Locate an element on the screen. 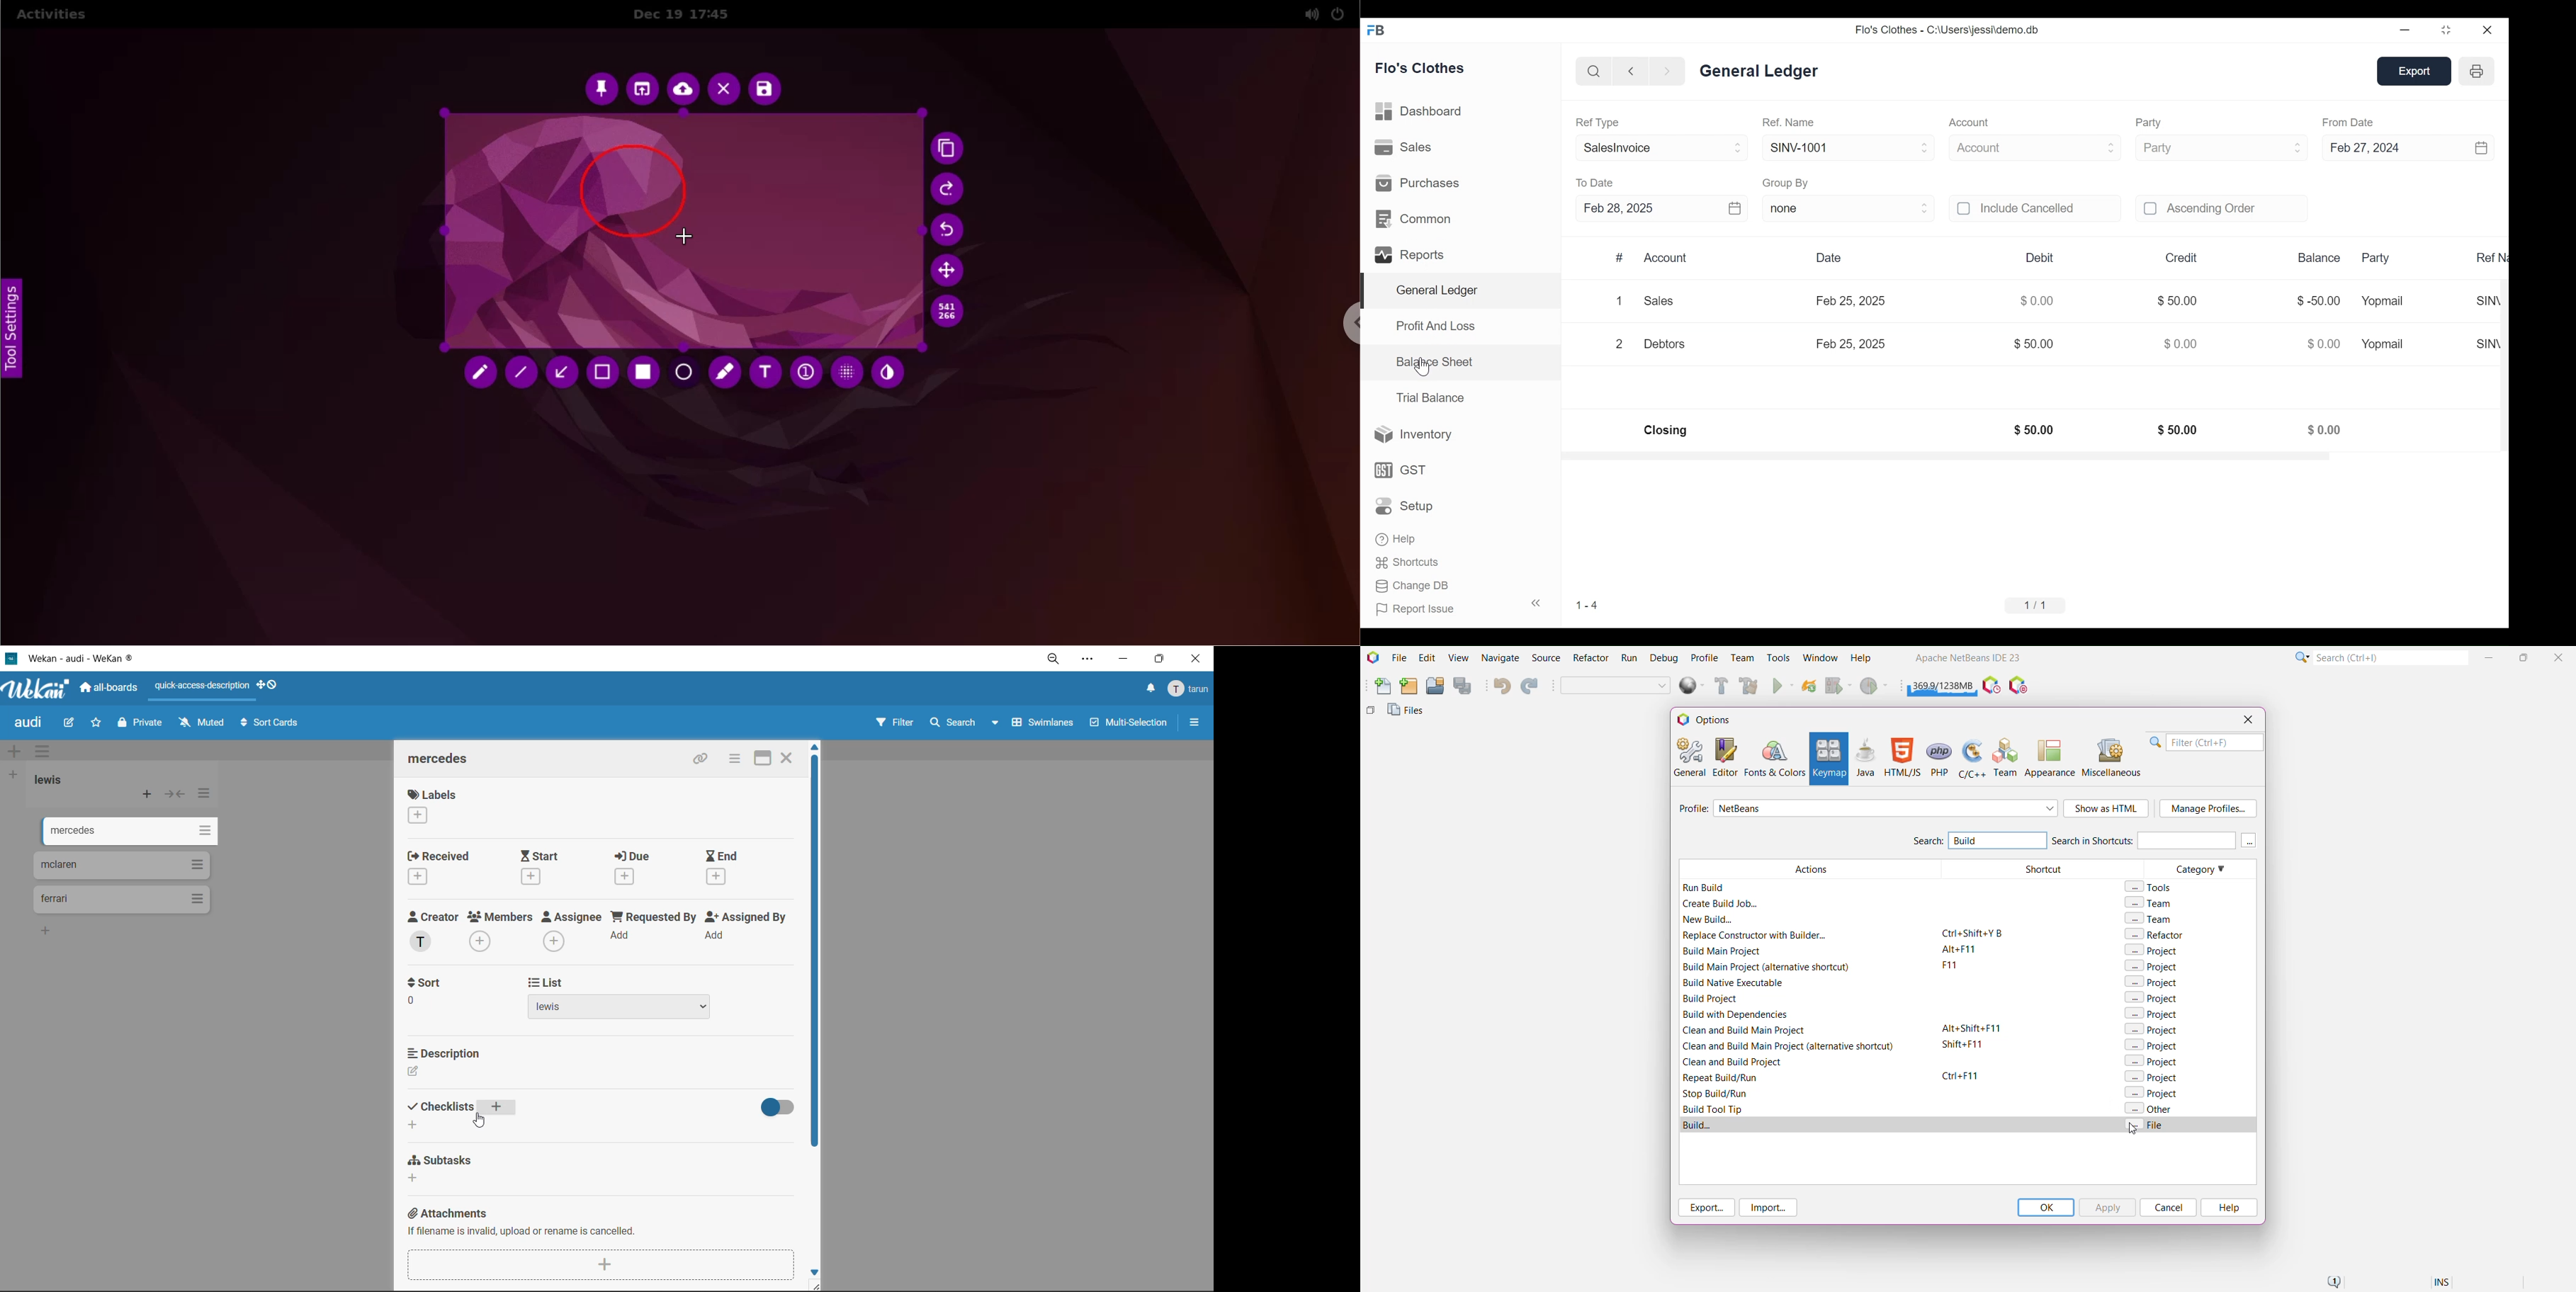 This screenshot has width=2576, height=1316. Scrollbar  is located at coordinates (1945, 456).